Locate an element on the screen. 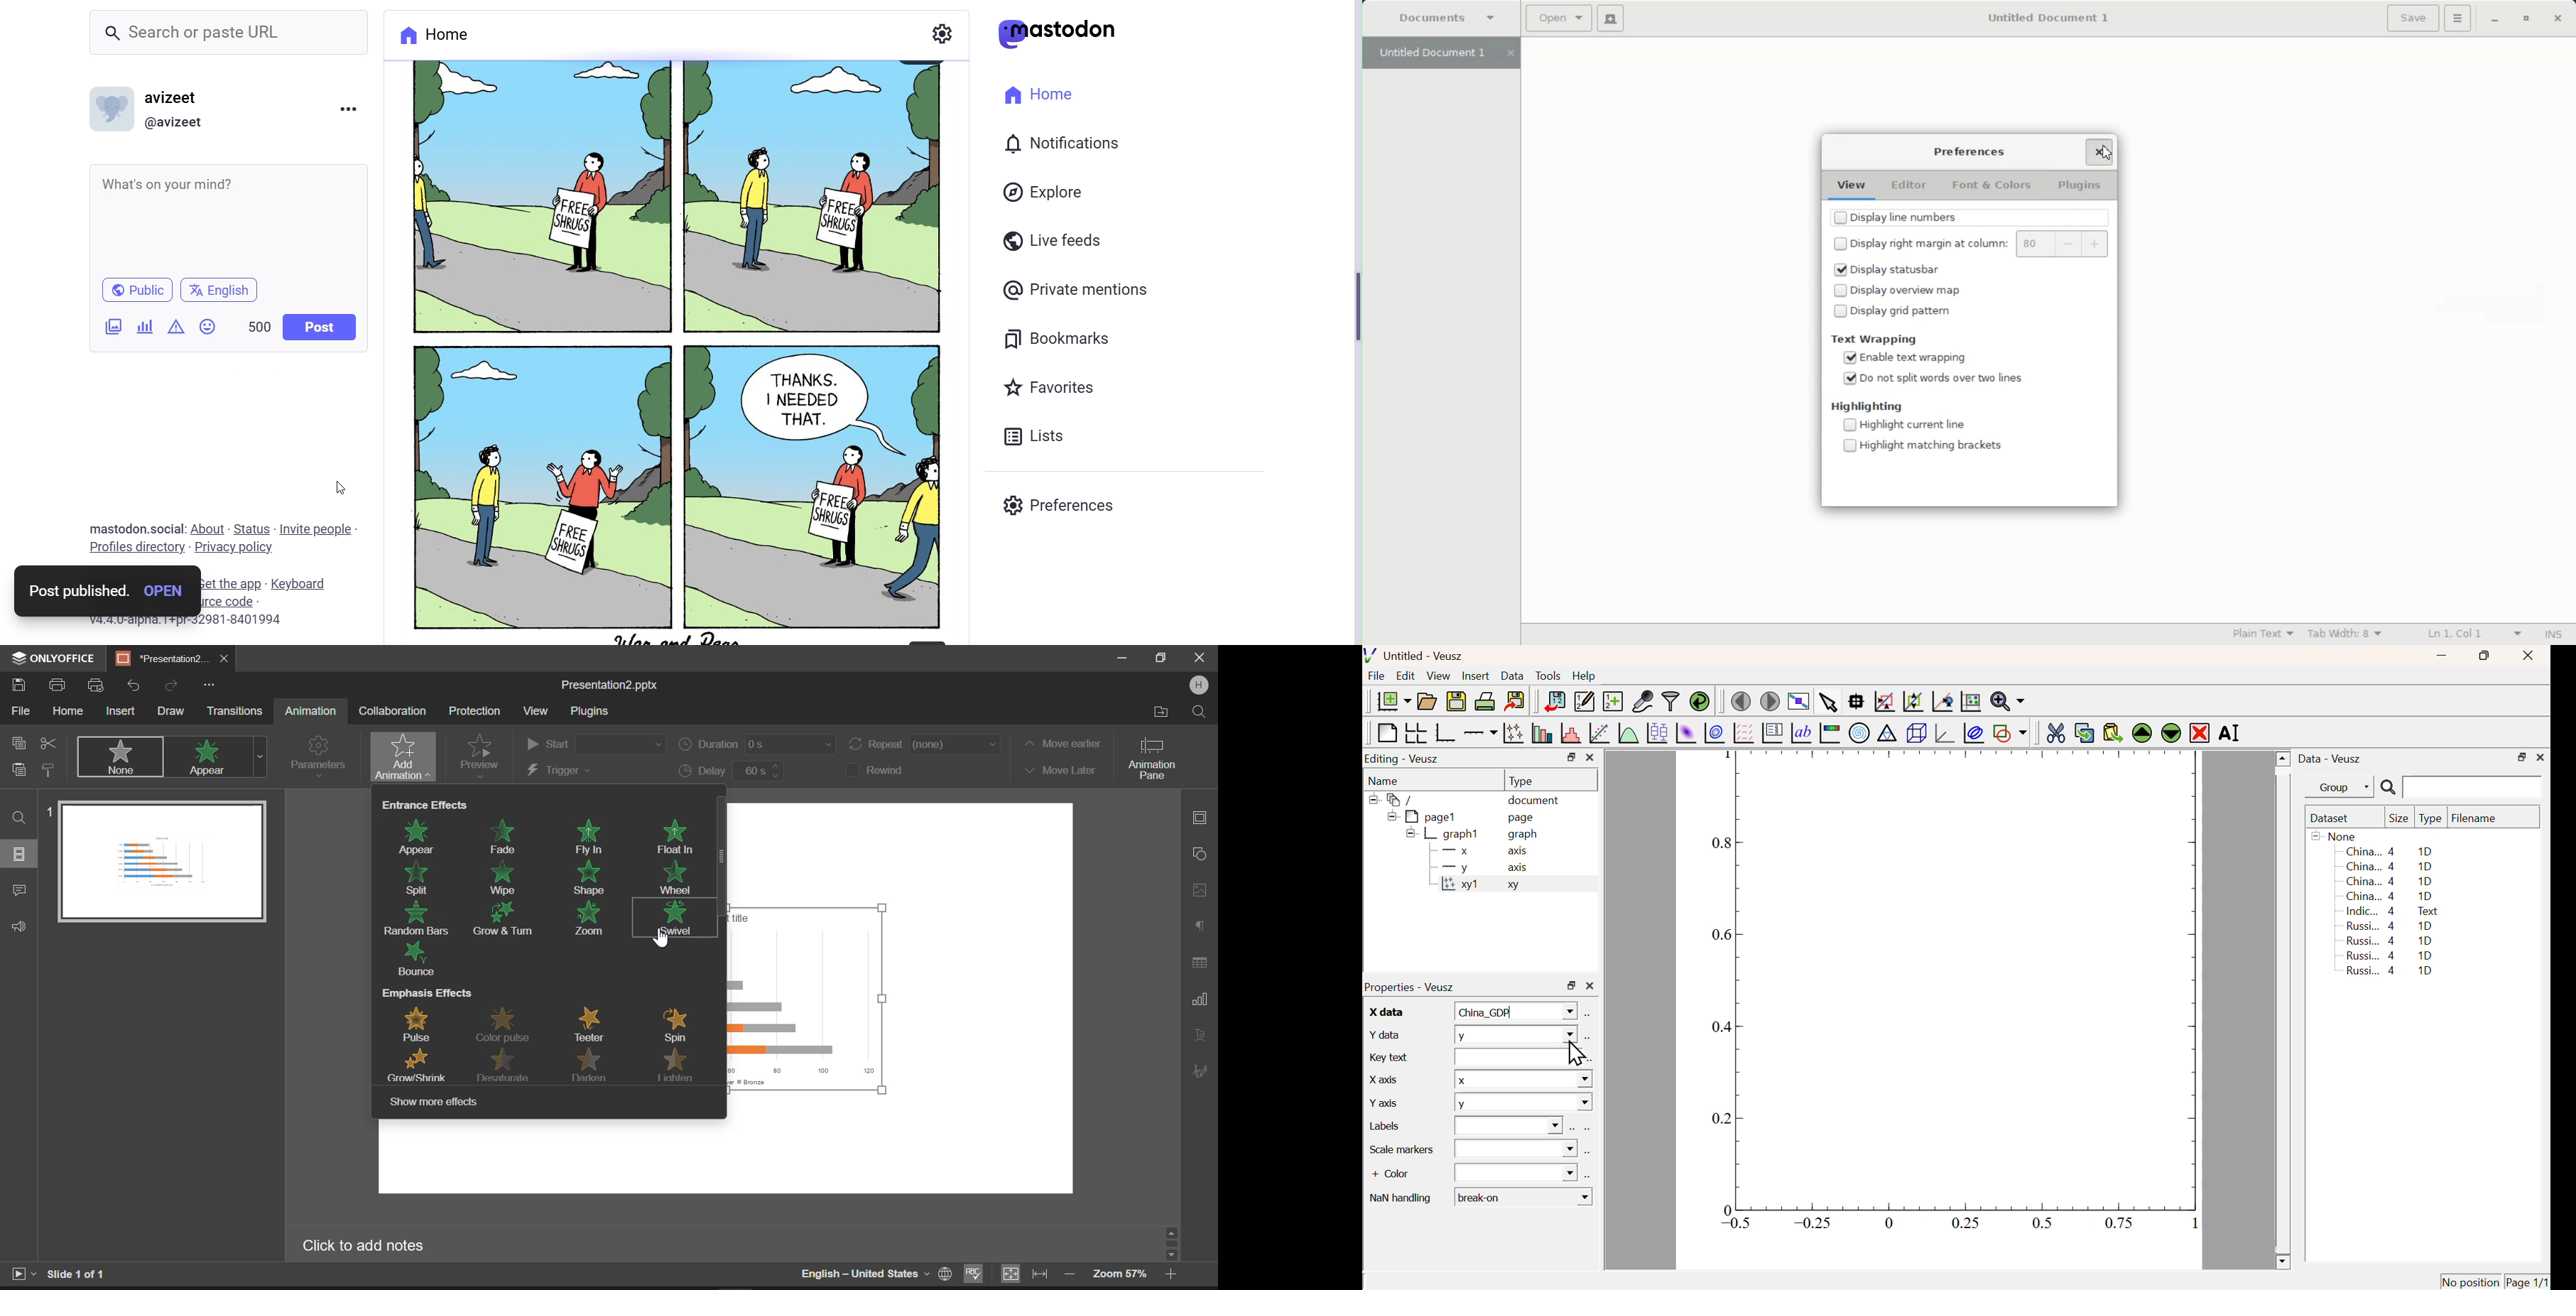 This screenshot has height=1316, width=2576. graph is located at coordinates (1524, 835).